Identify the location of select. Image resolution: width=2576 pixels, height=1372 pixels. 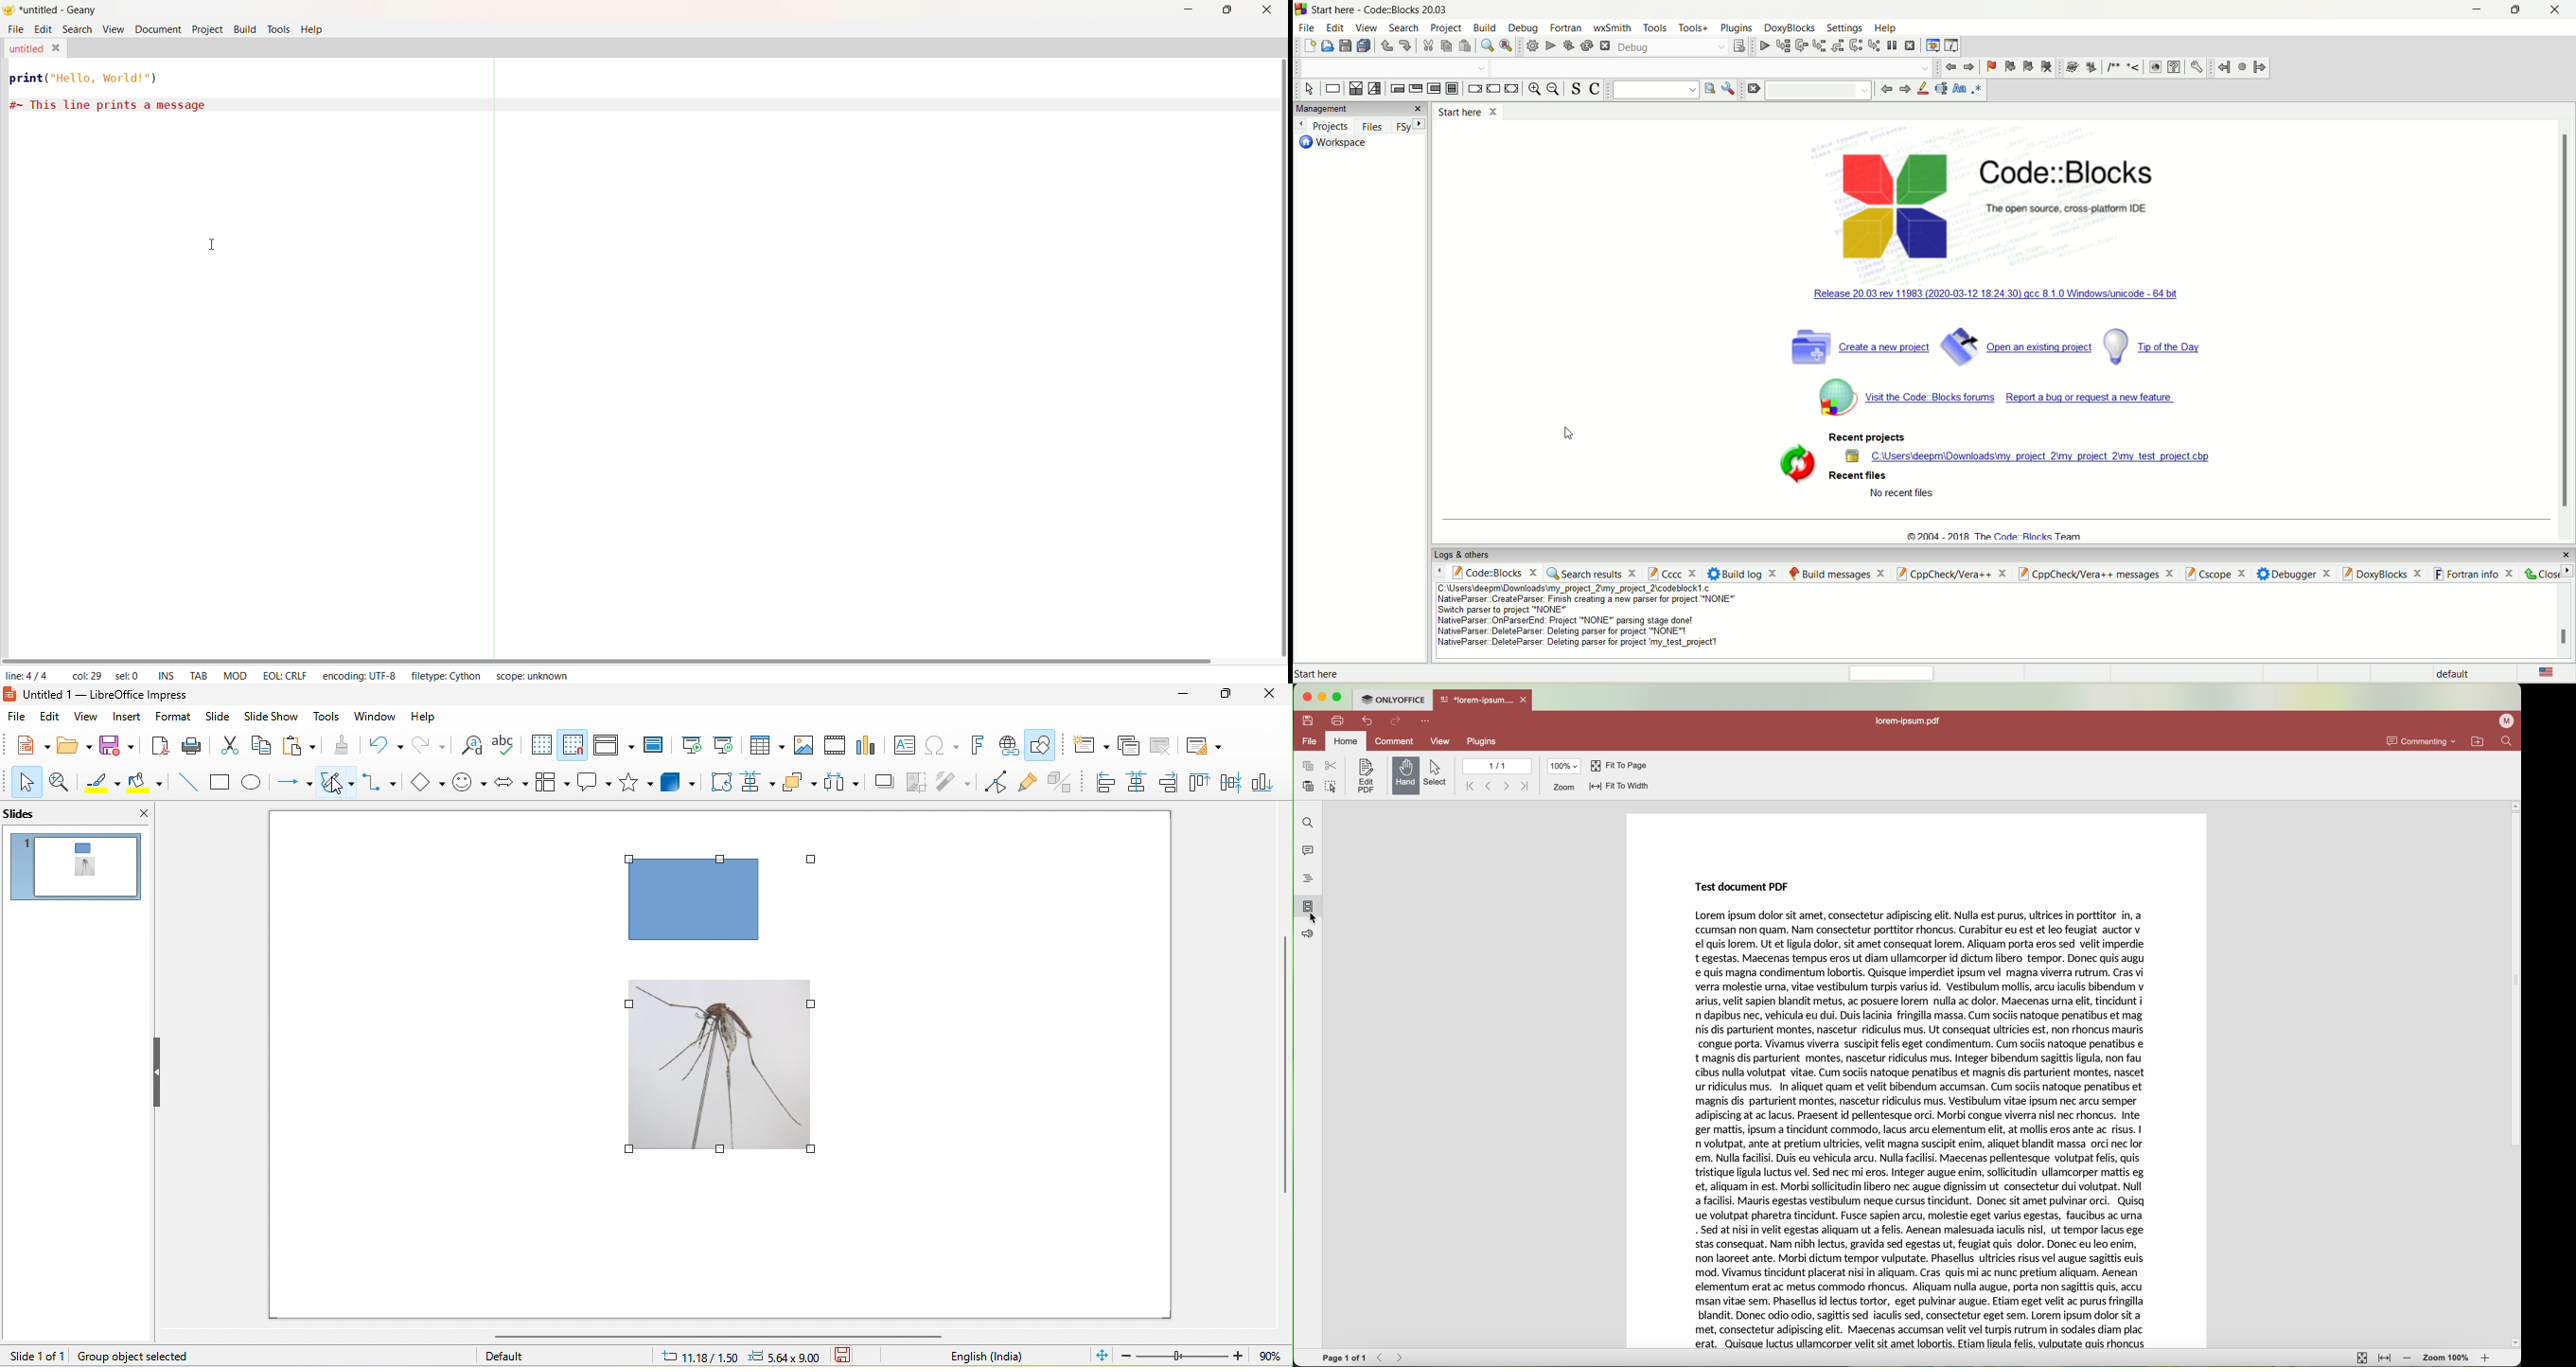
(24, 782).